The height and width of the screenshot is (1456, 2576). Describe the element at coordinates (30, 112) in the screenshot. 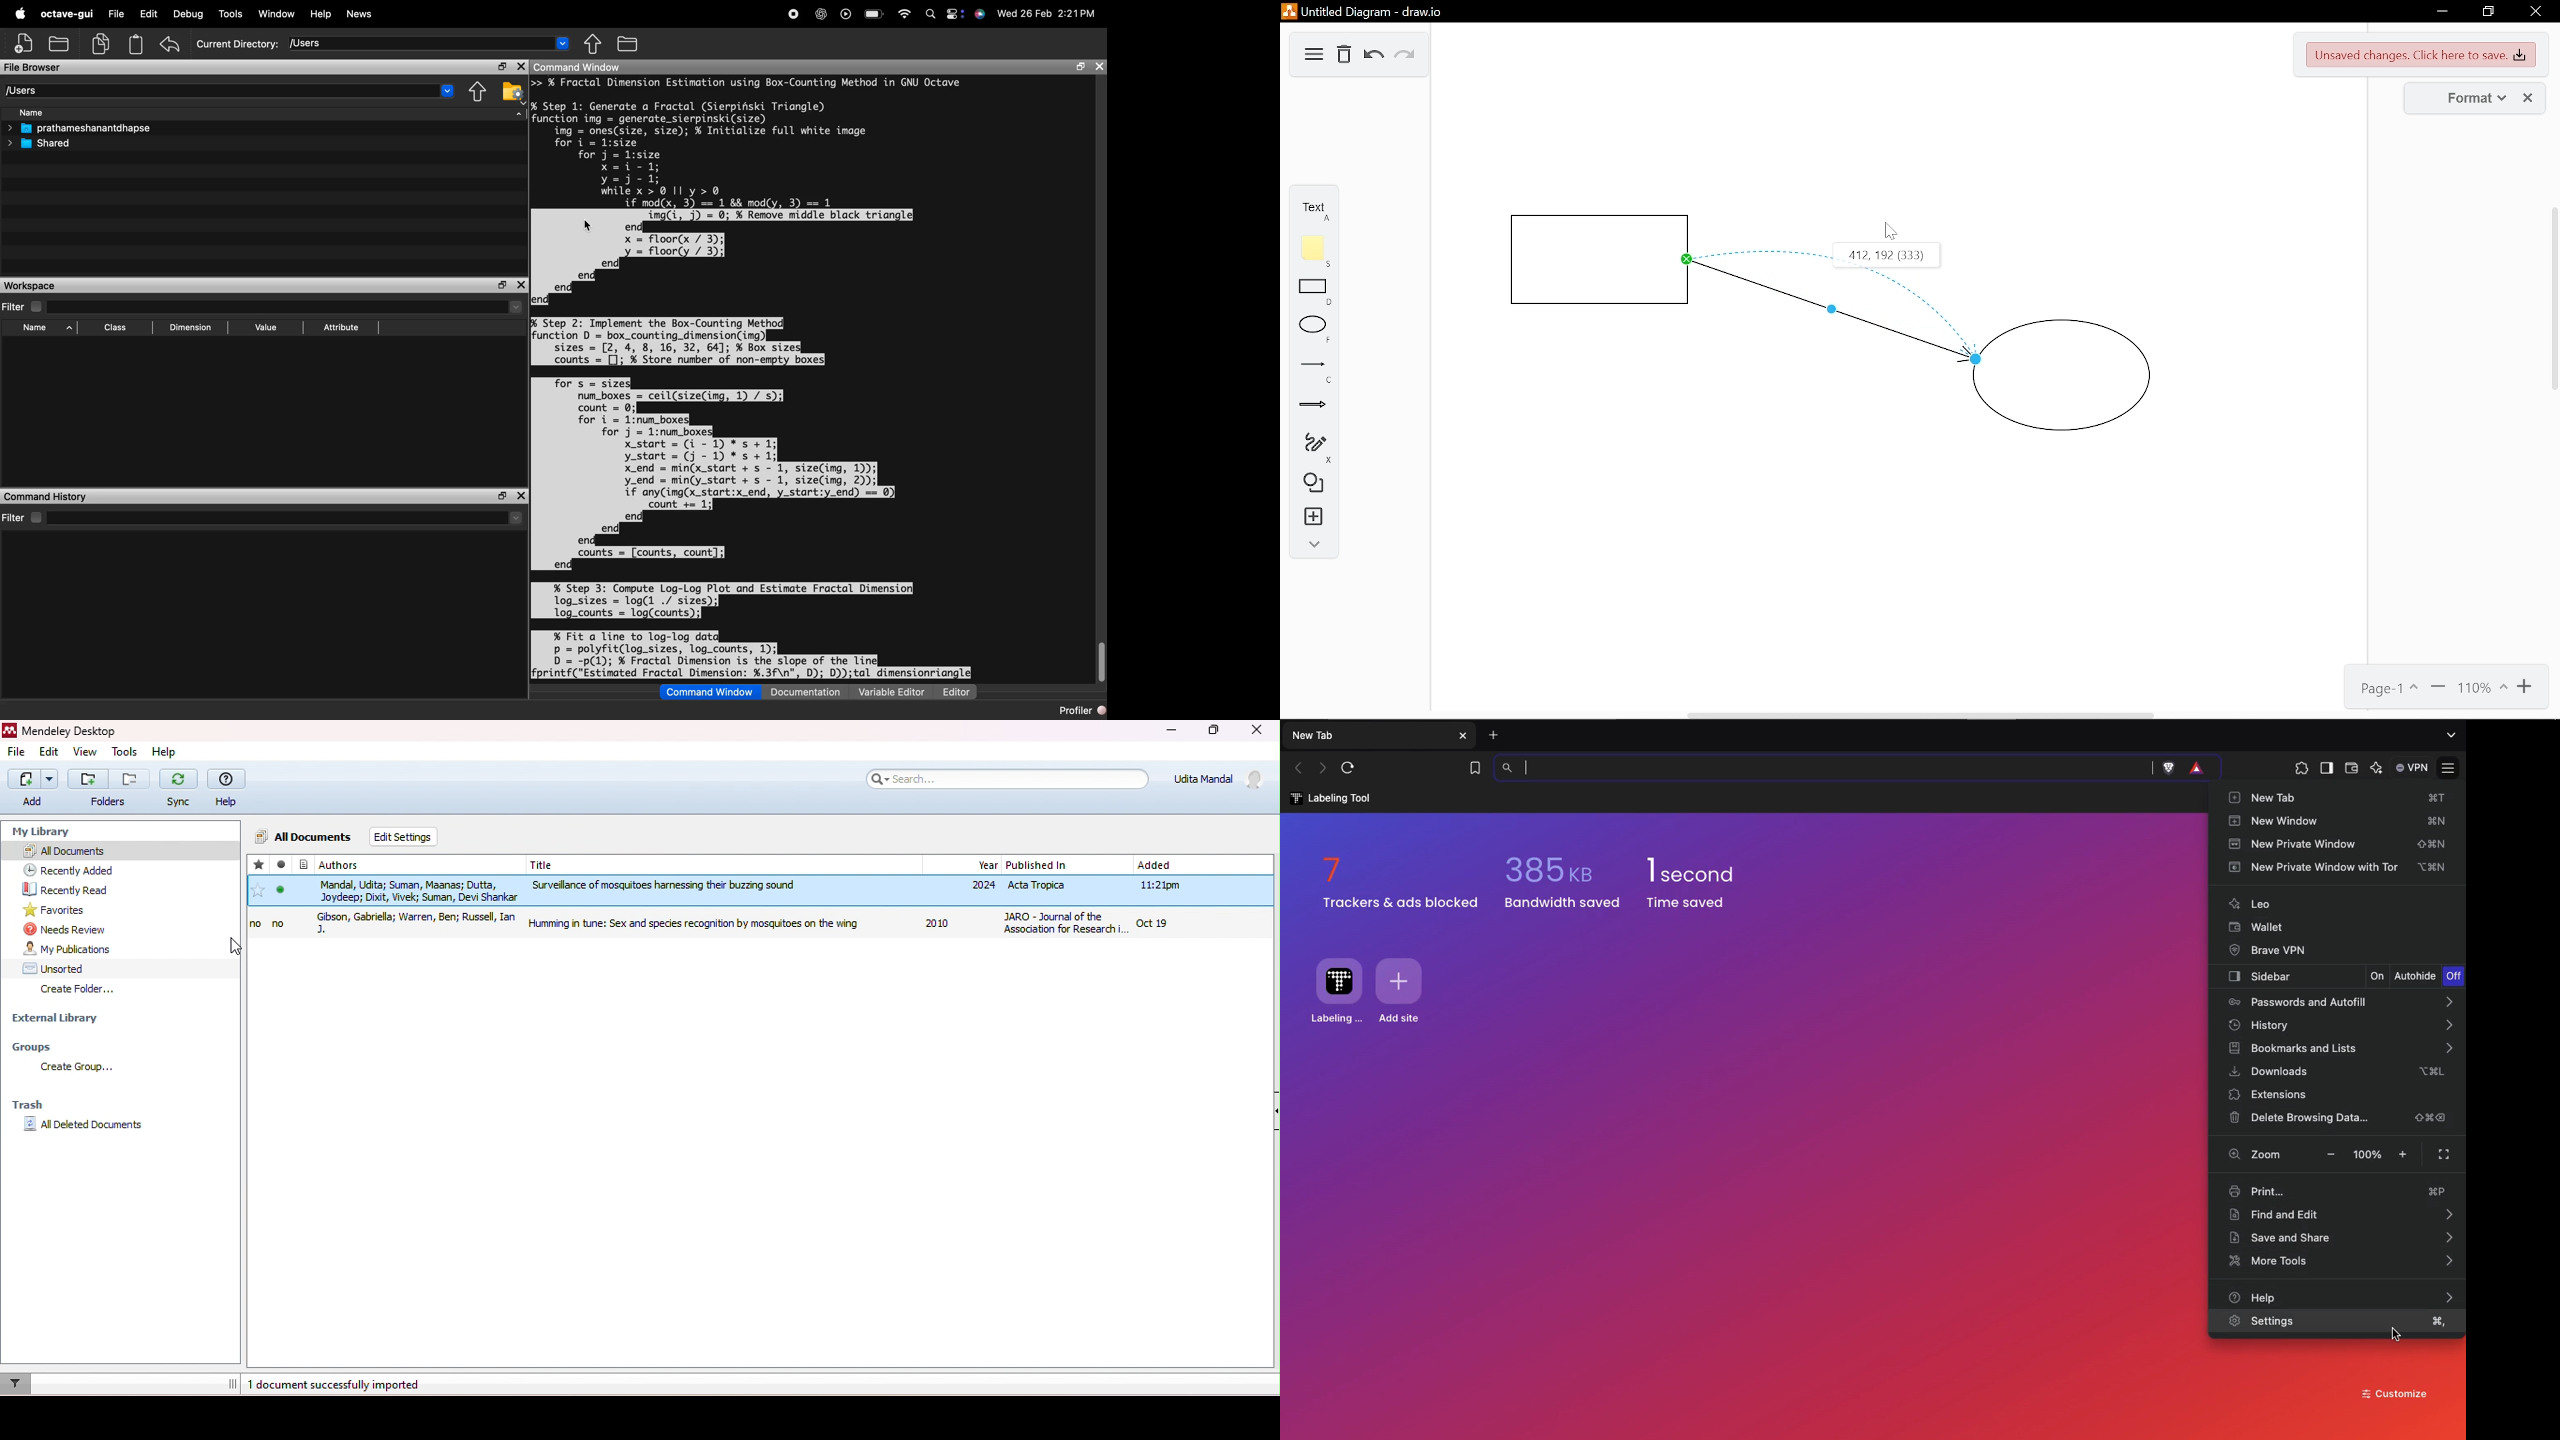

I see `Name` at that location.